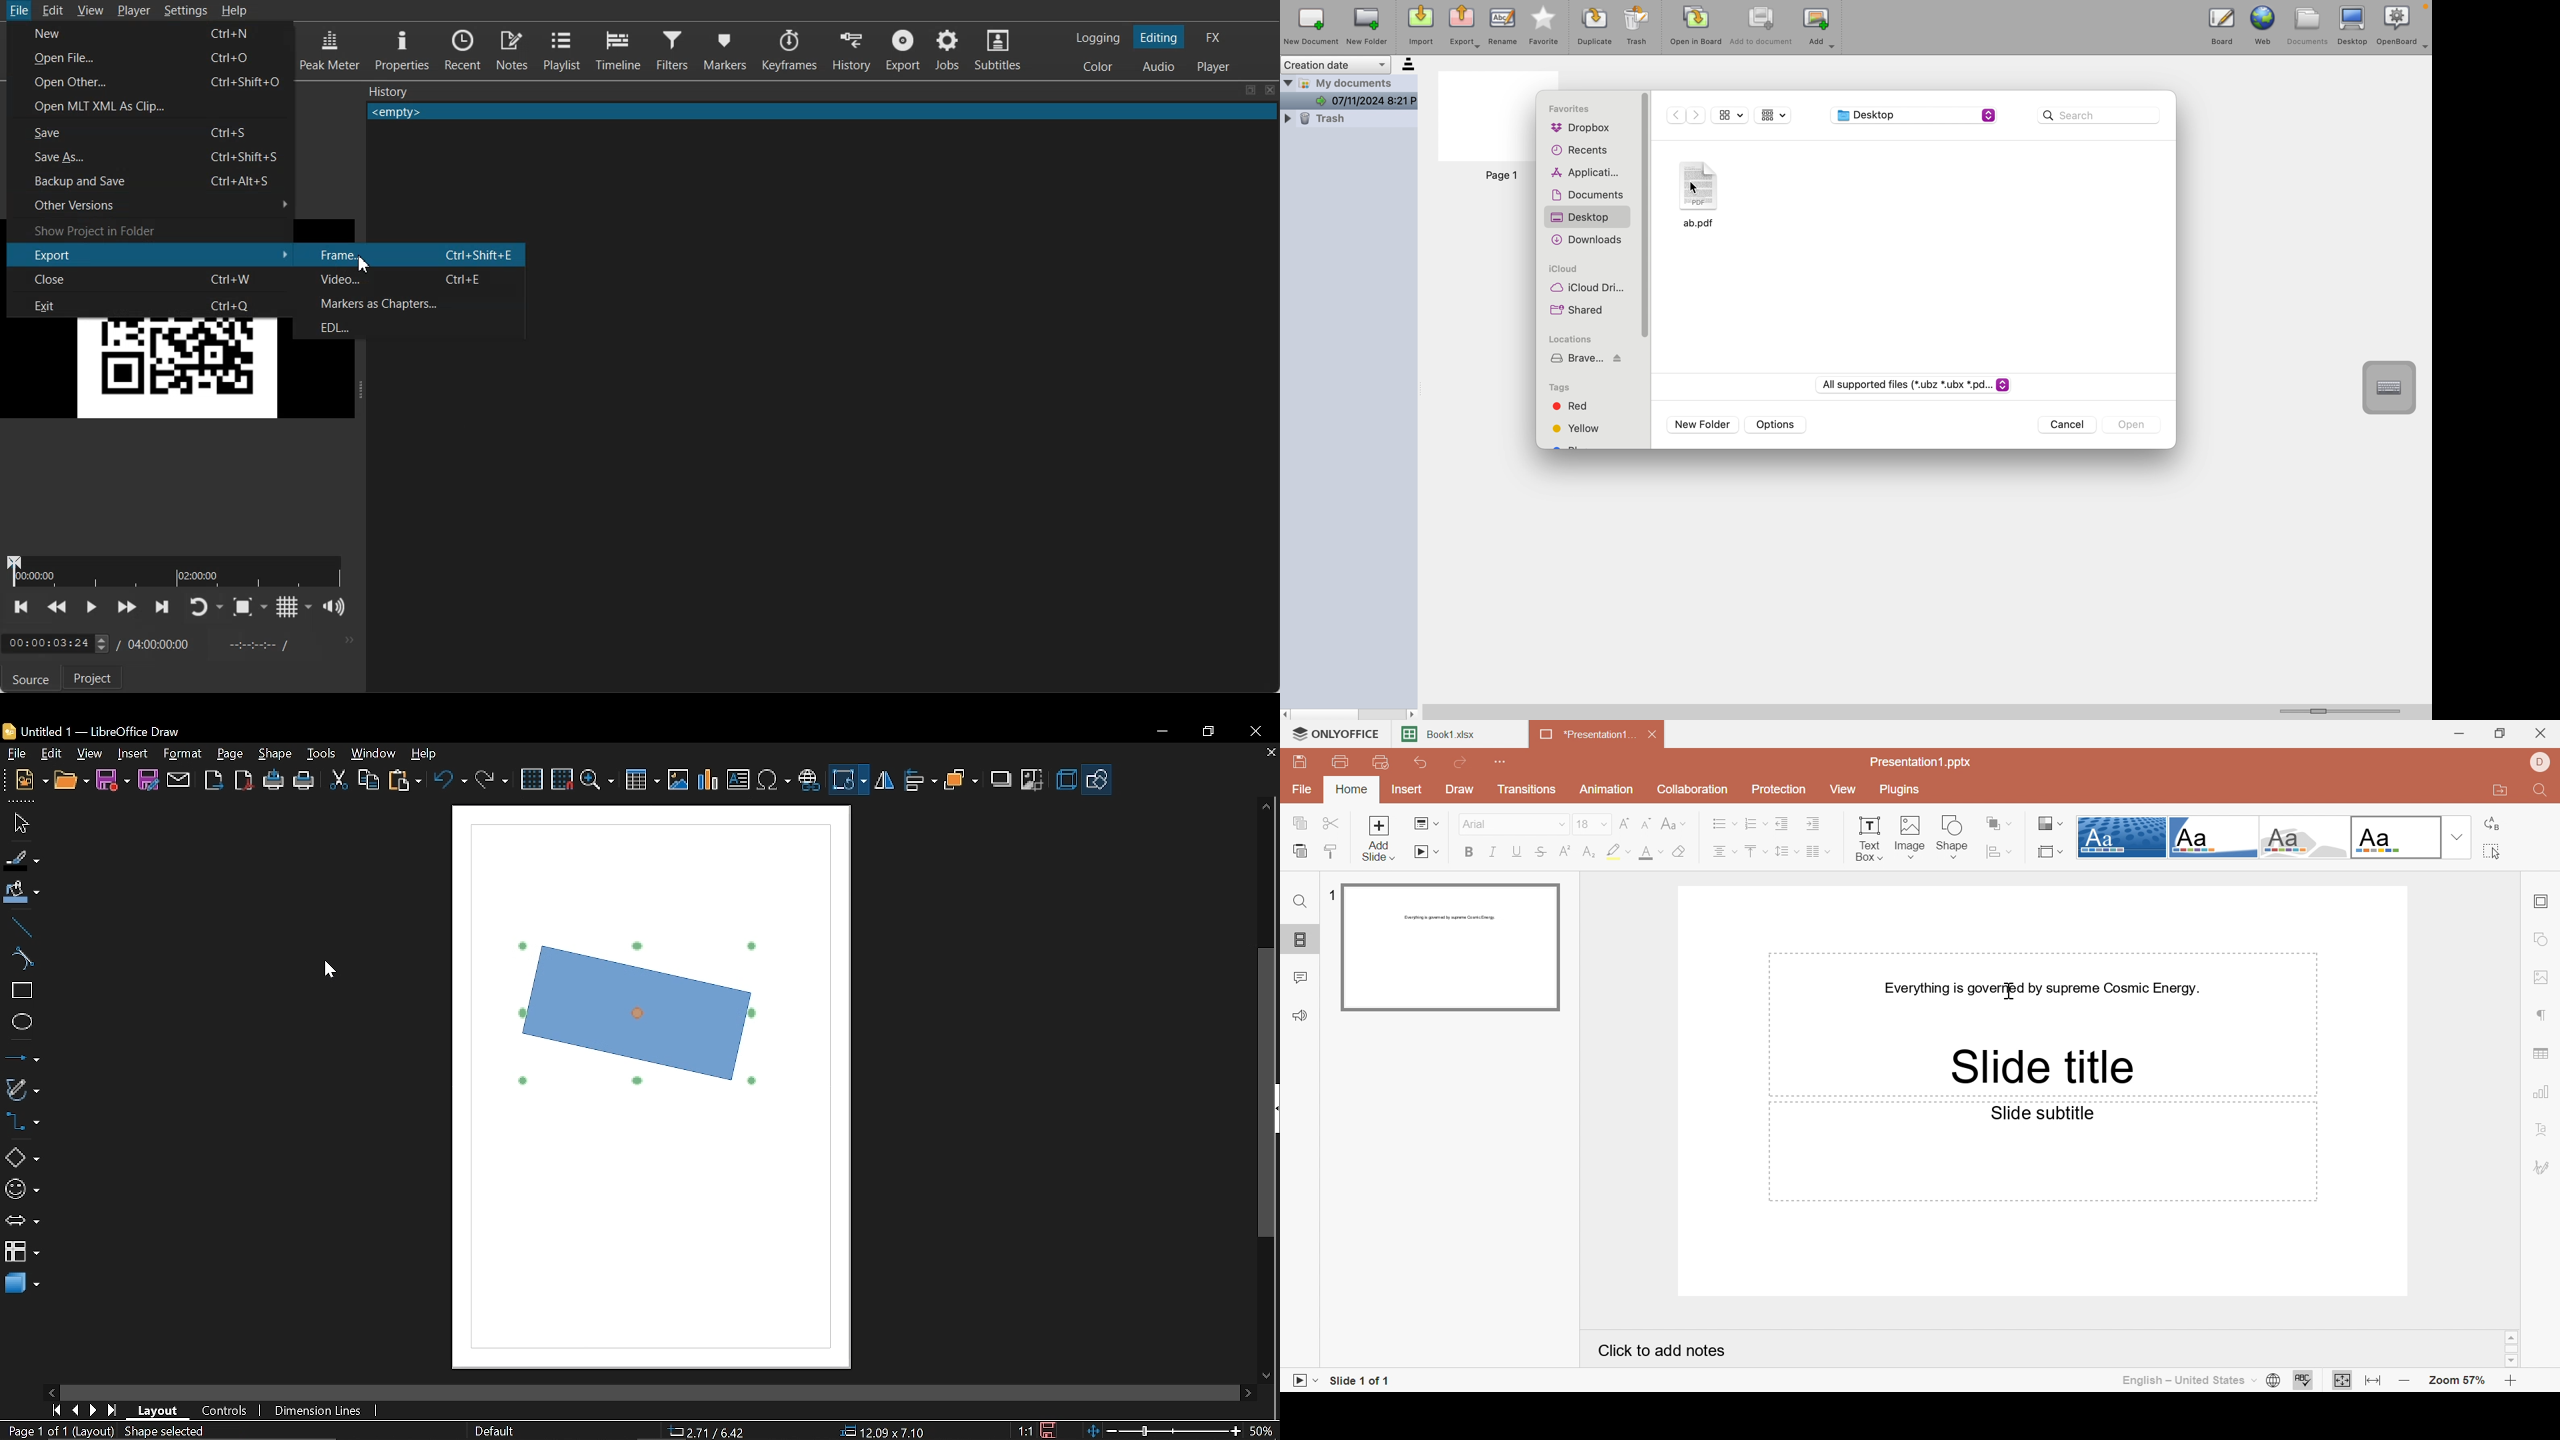 The height and width of the screenshot is (1456, 2576). Describe the element at coordinates (1999, 851) in the screenshot. I see `Align shape` at that location.